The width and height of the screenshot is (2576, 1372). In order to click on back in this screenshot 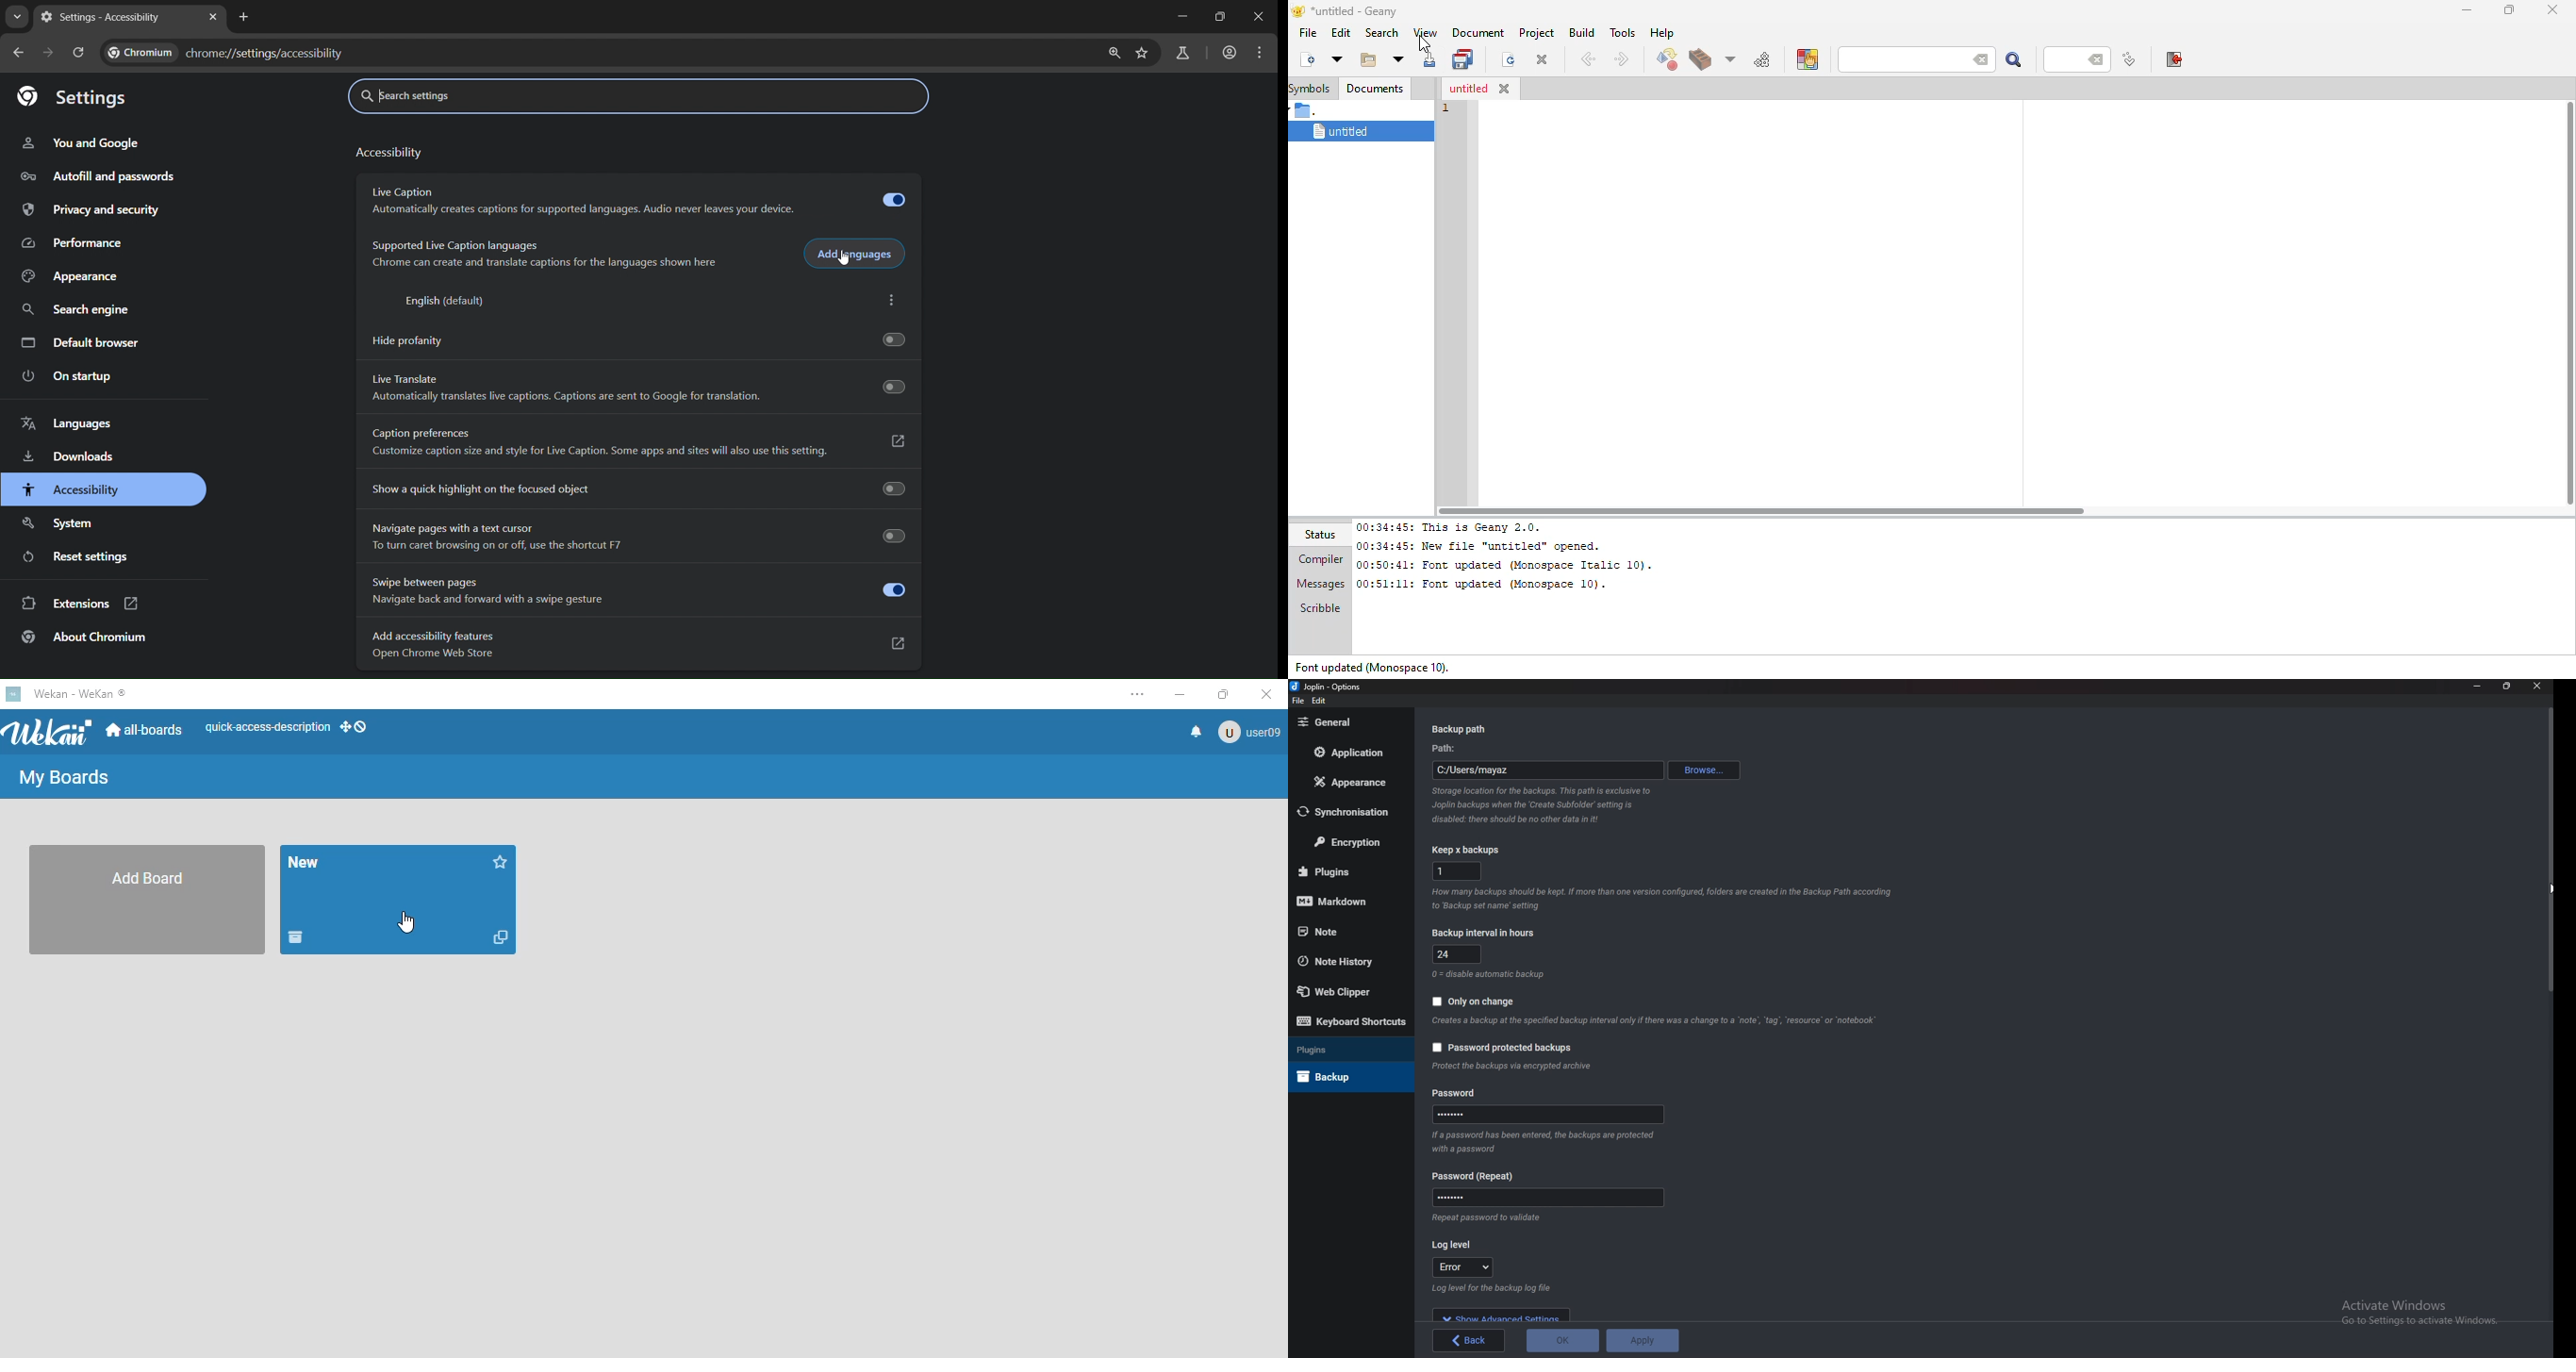, I will do `click(1470, 1340)`.